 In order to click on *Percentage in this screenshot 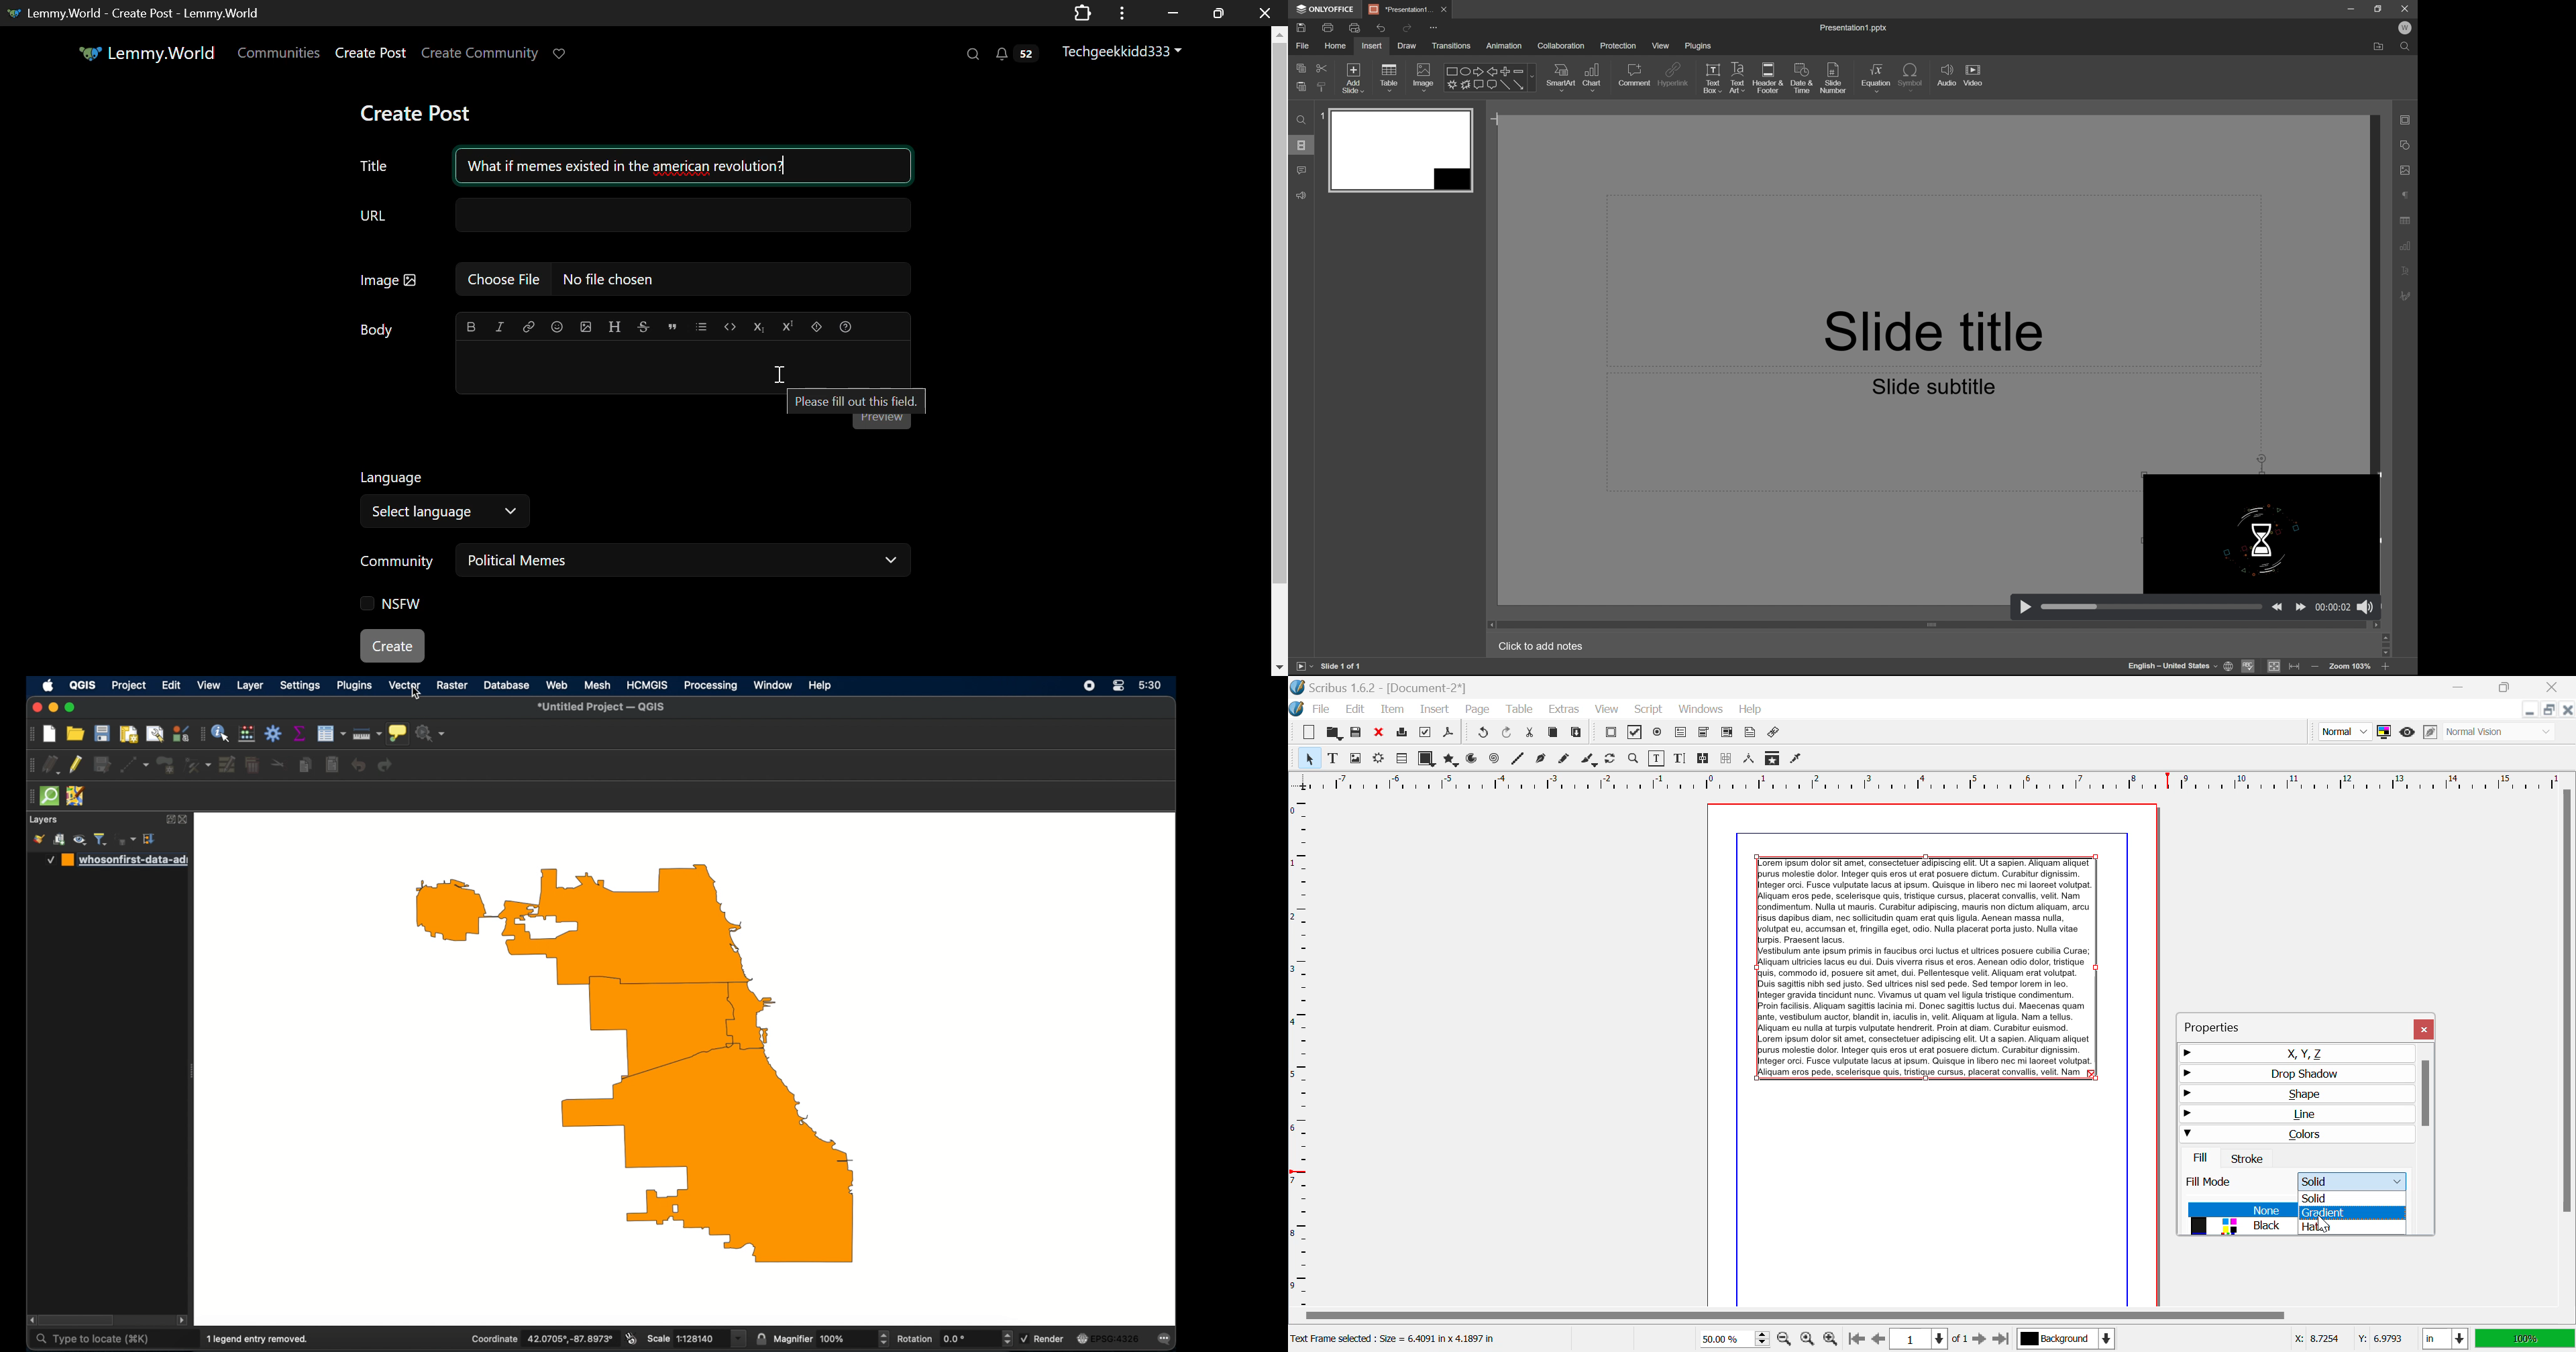, I will do `click(1402, 8)`.